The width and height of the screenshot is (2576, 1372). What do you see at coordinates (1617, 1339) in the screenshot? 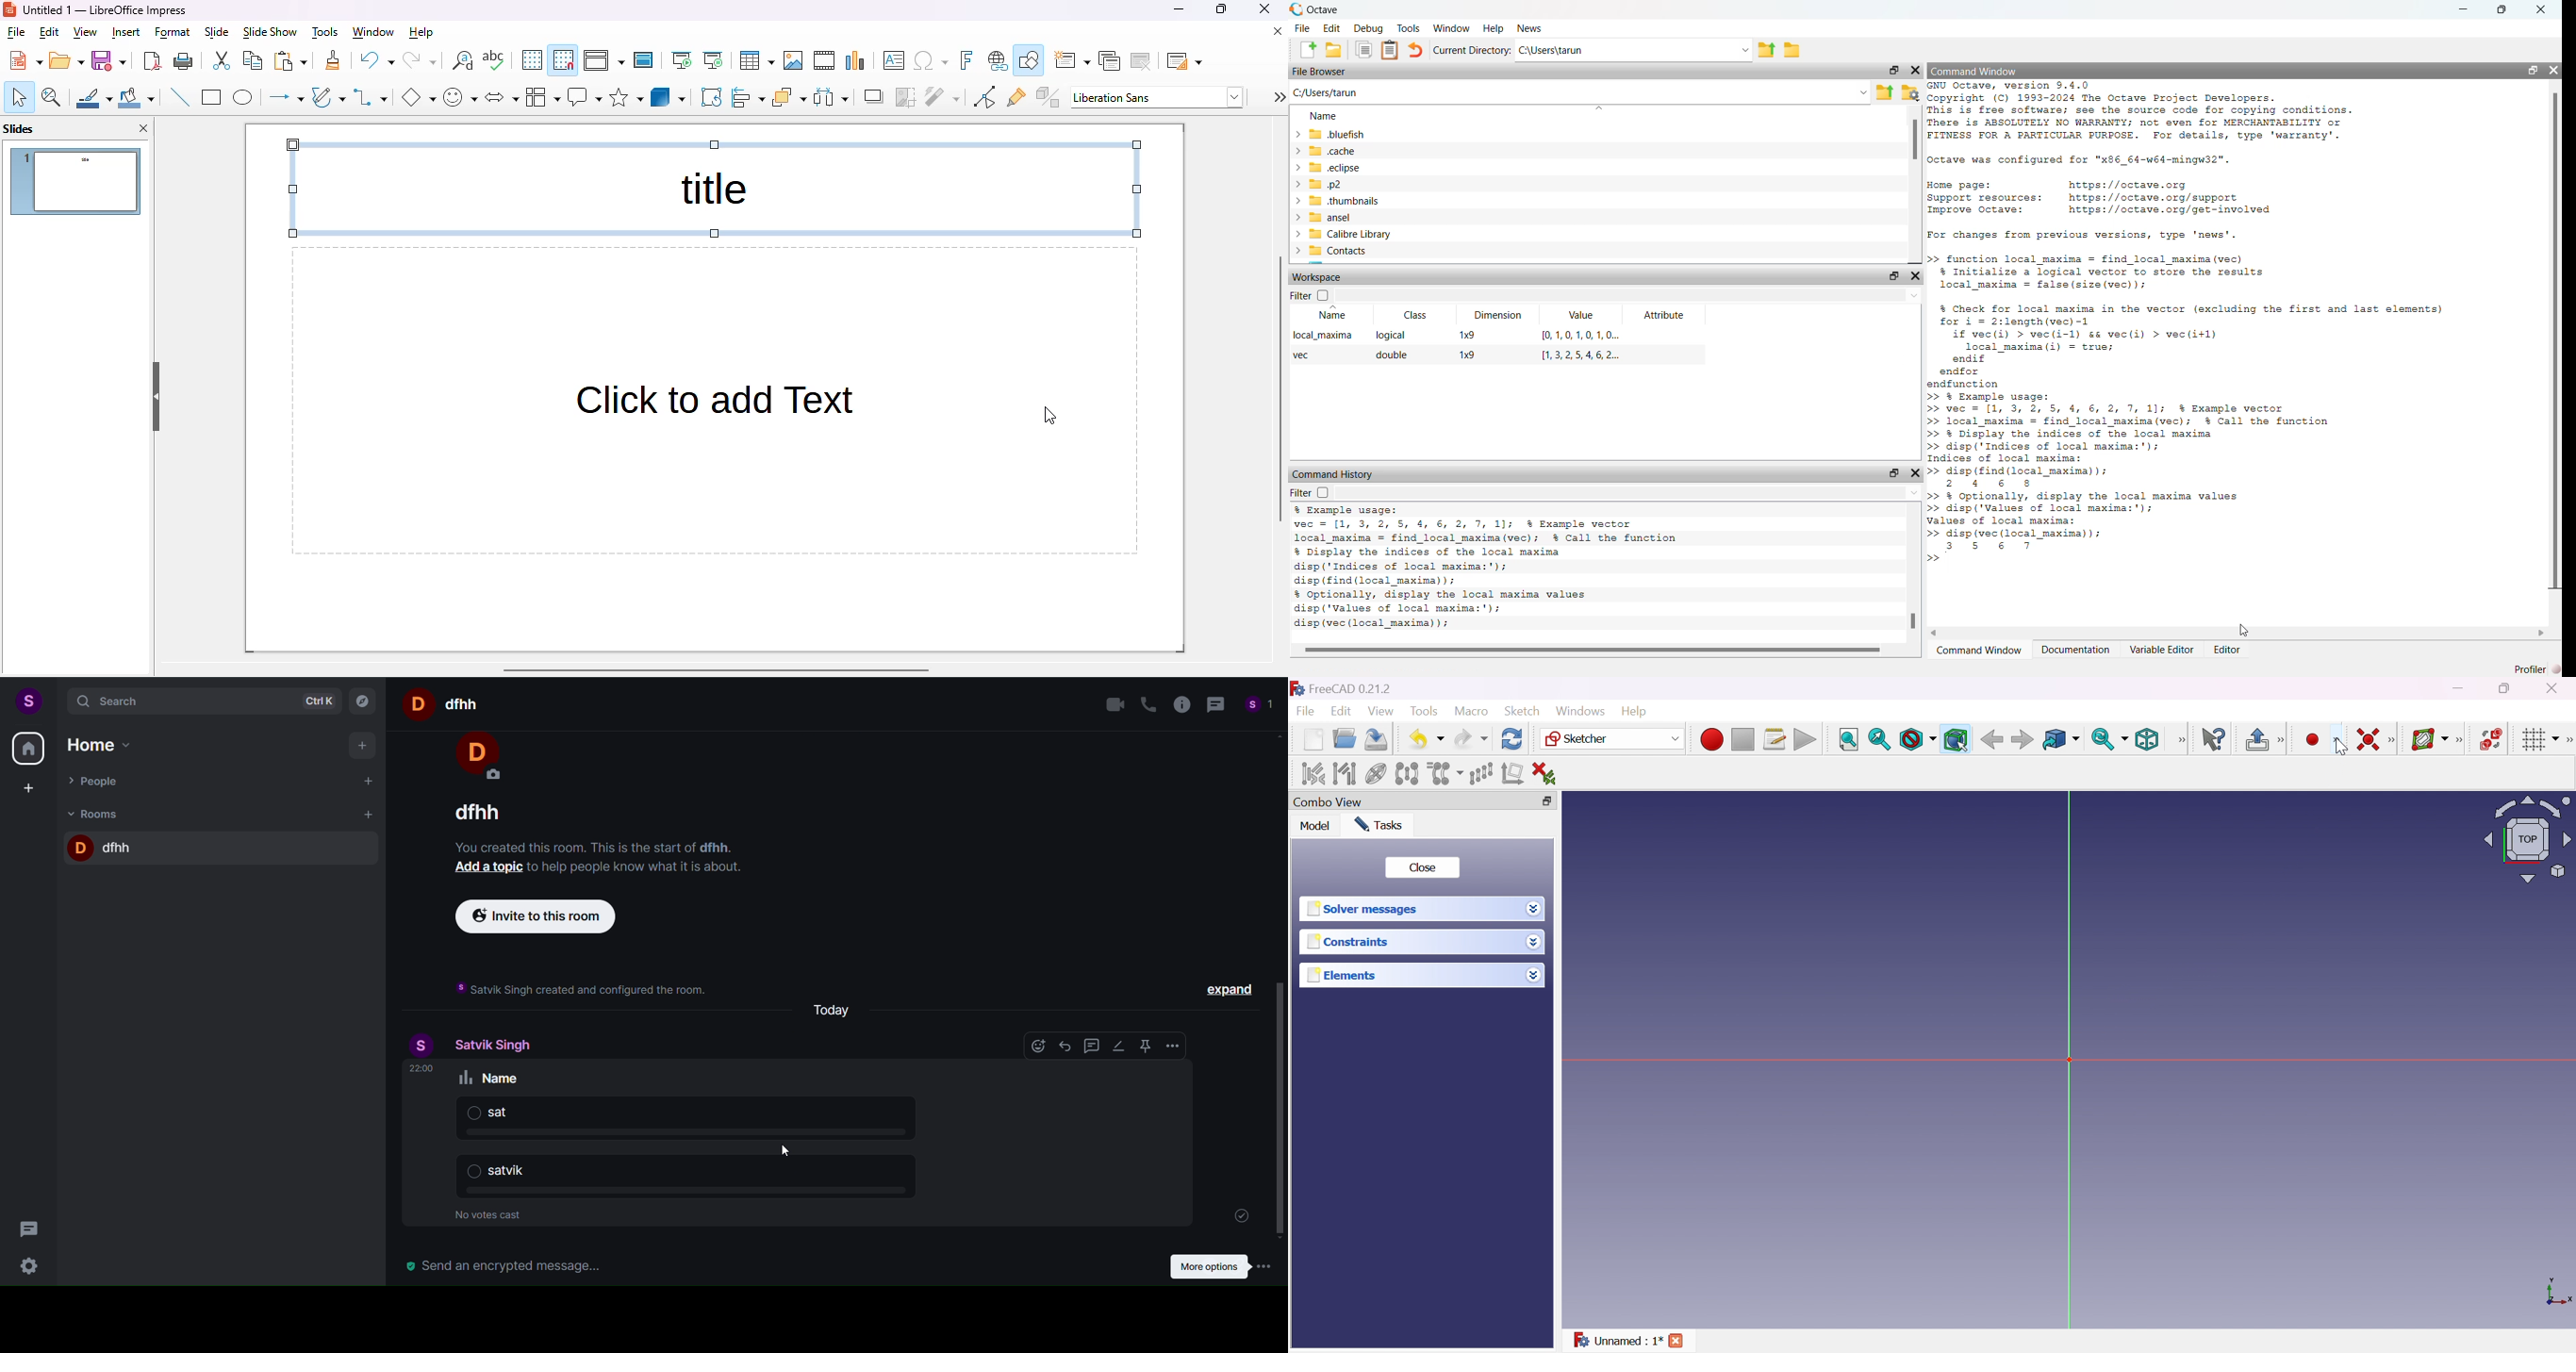
I see `Unnamed : 1*` at bounding box center [1617, 1339].